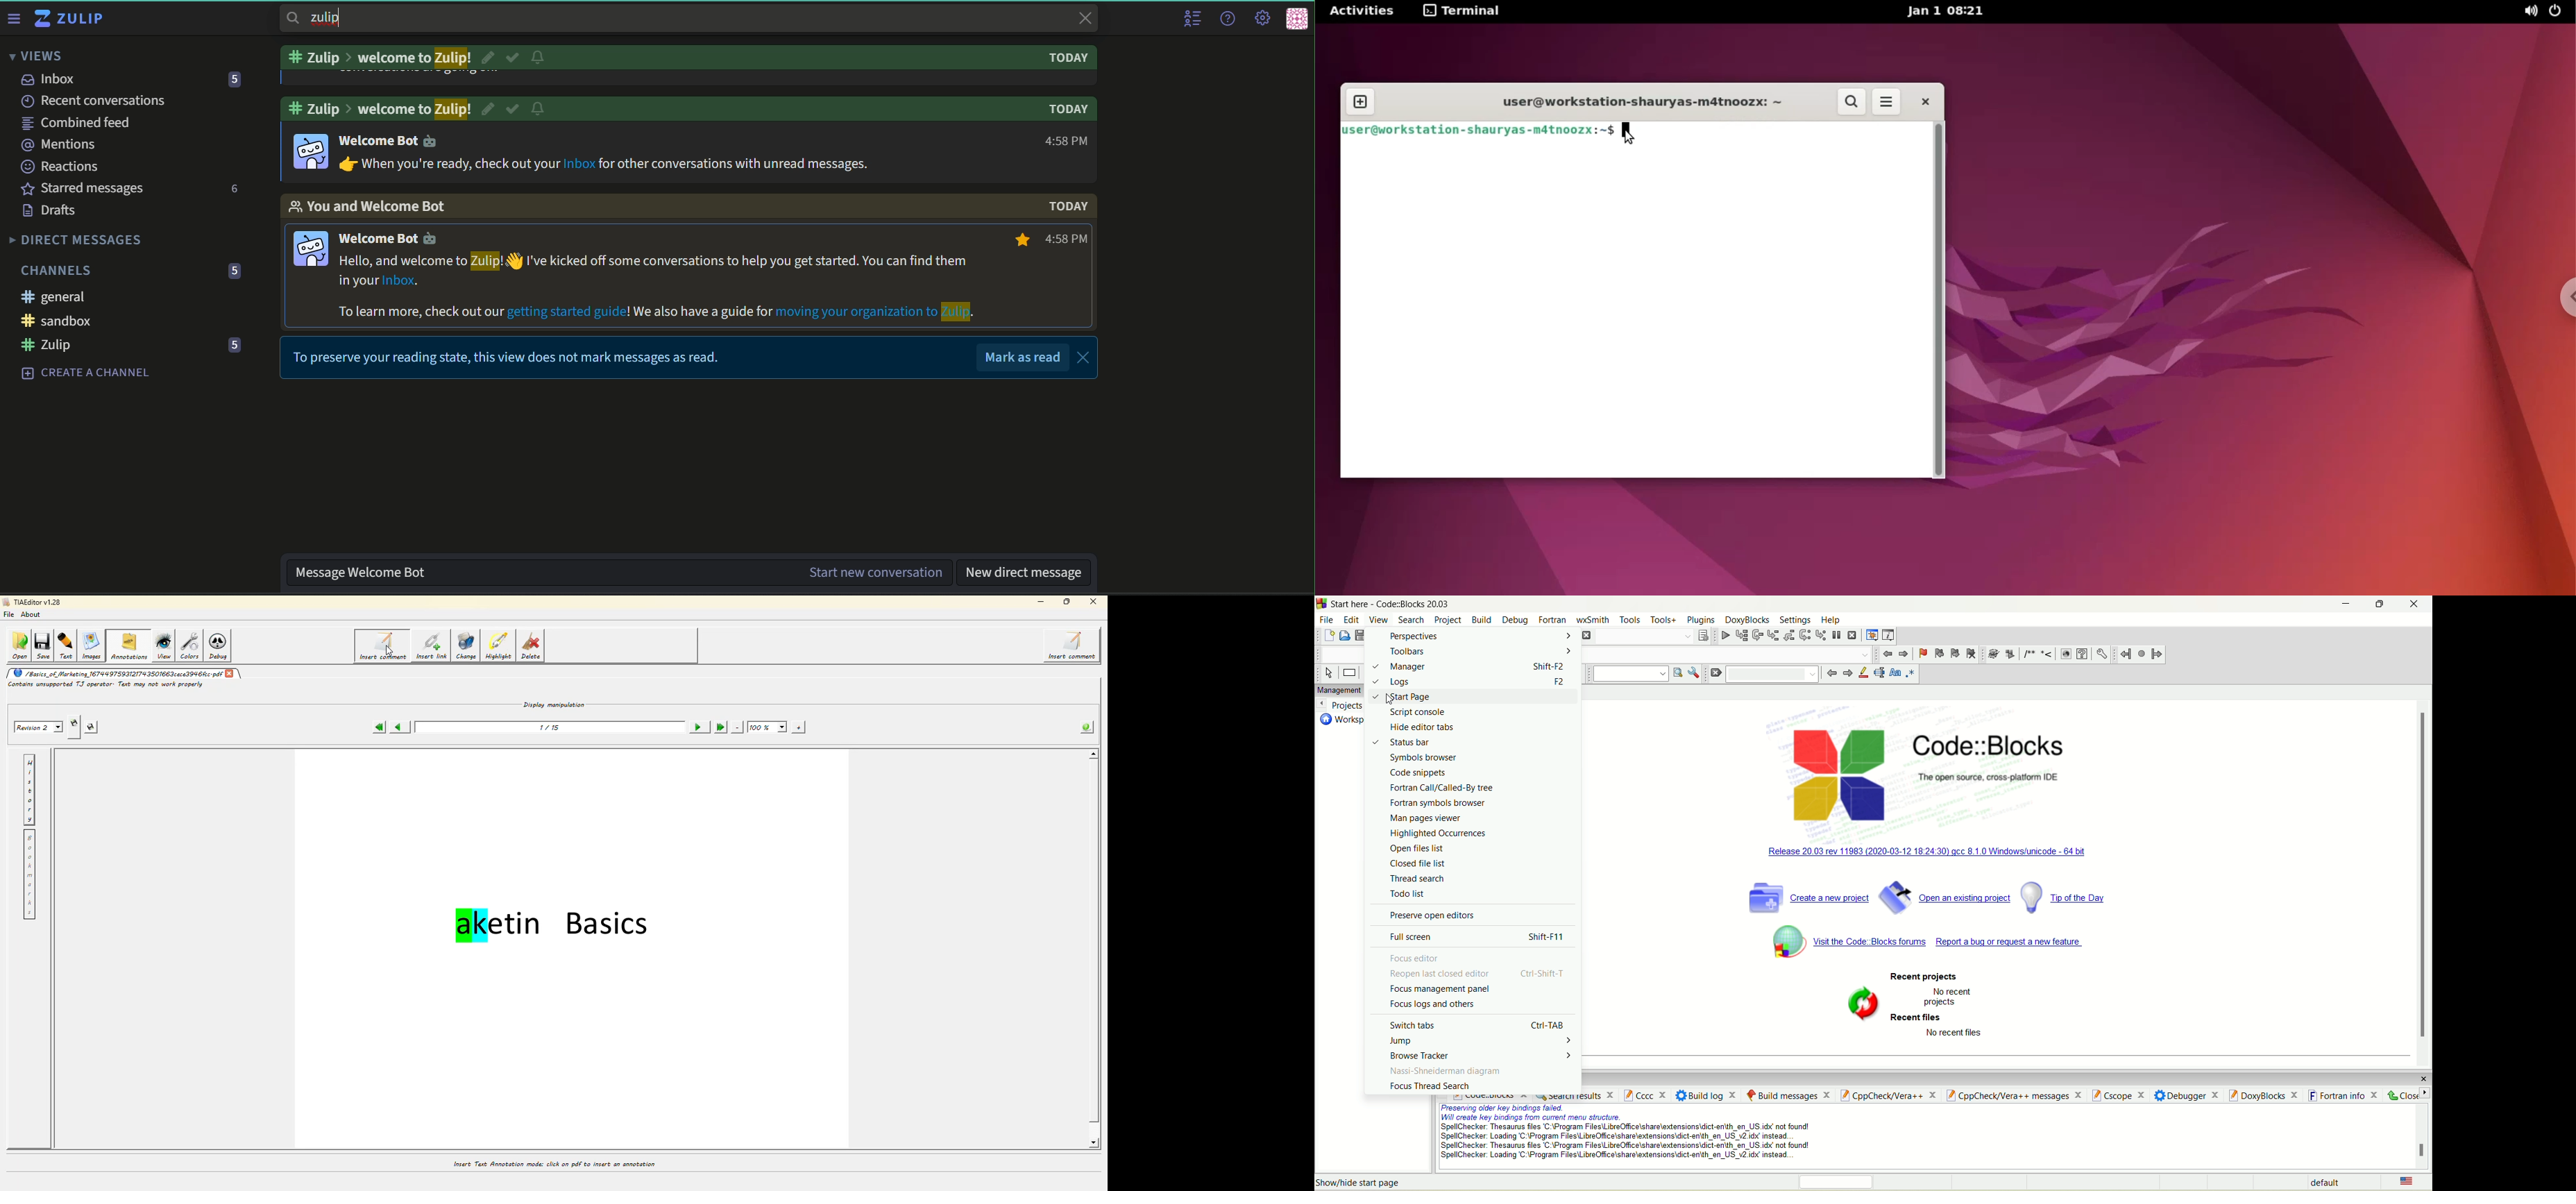 This screenshot has height=1204, width=2576. Describe the element at coordinates (2426, 878) in the screenshot. I see `vertical scroll bar` at that location.